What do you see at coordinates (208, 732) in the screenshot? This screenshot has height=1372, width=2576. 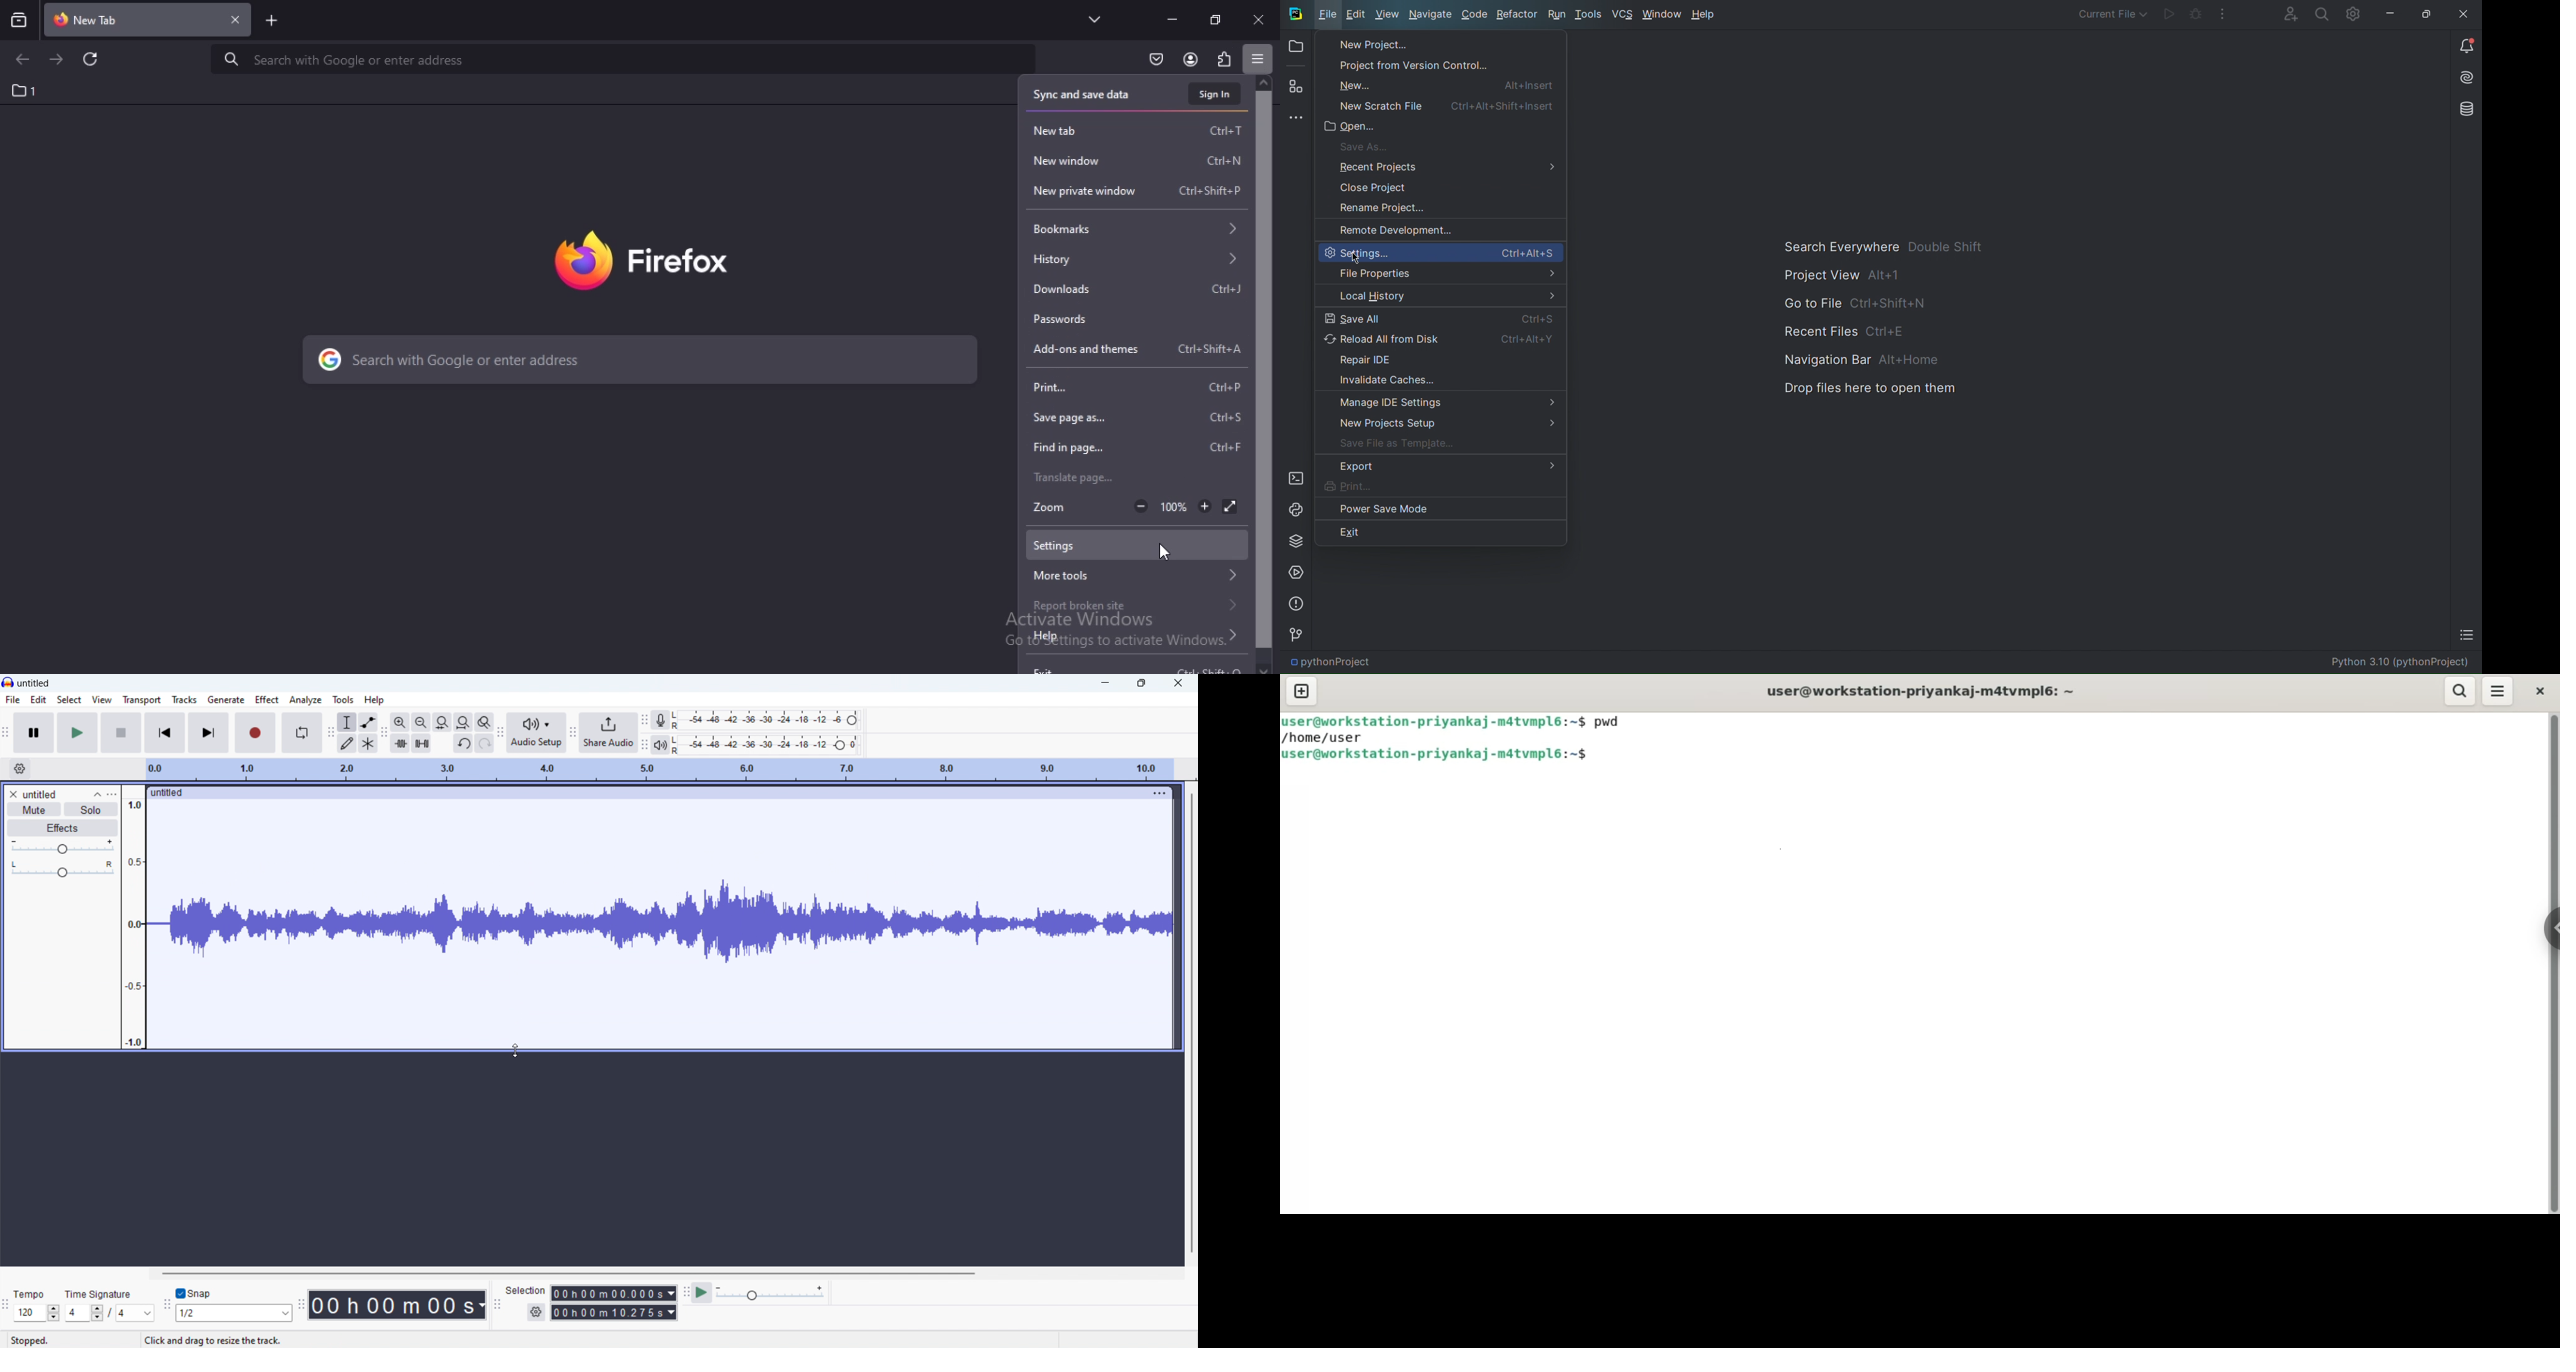 I see `skip to end` at bounding box center [208, 732].